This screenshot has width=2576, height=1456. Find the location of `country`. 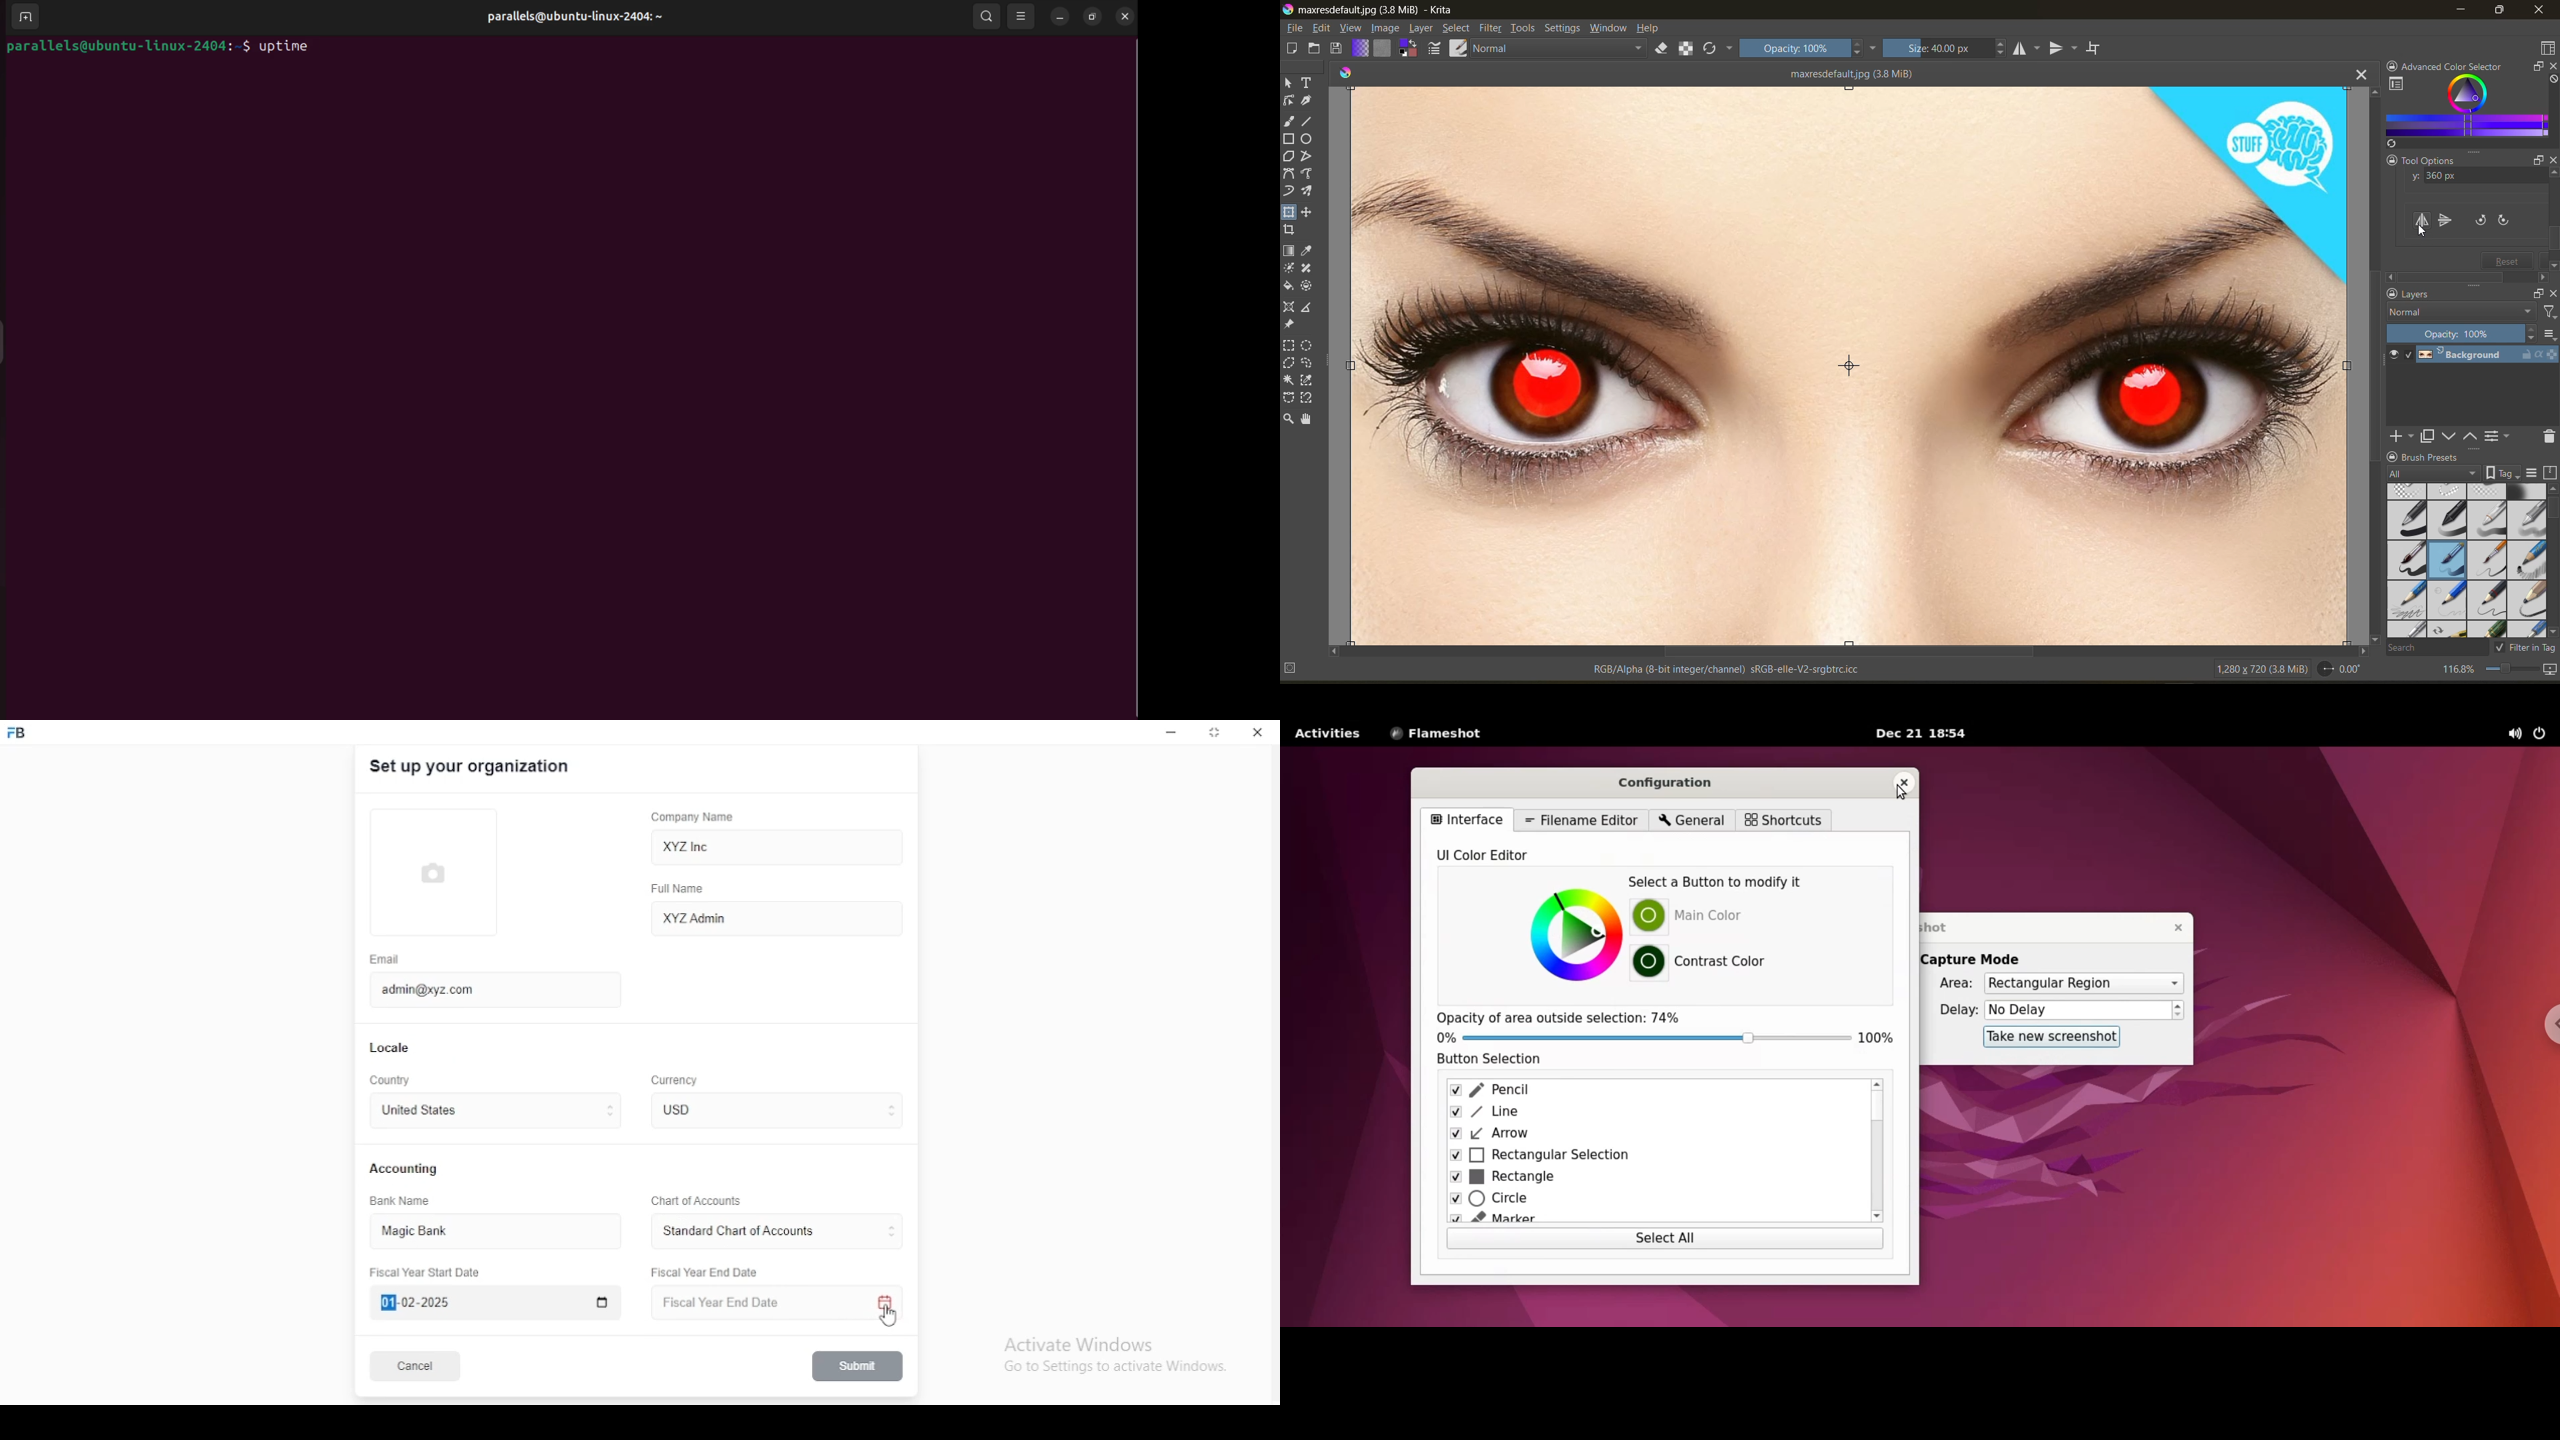

country is located at coordinates (392, 1081).